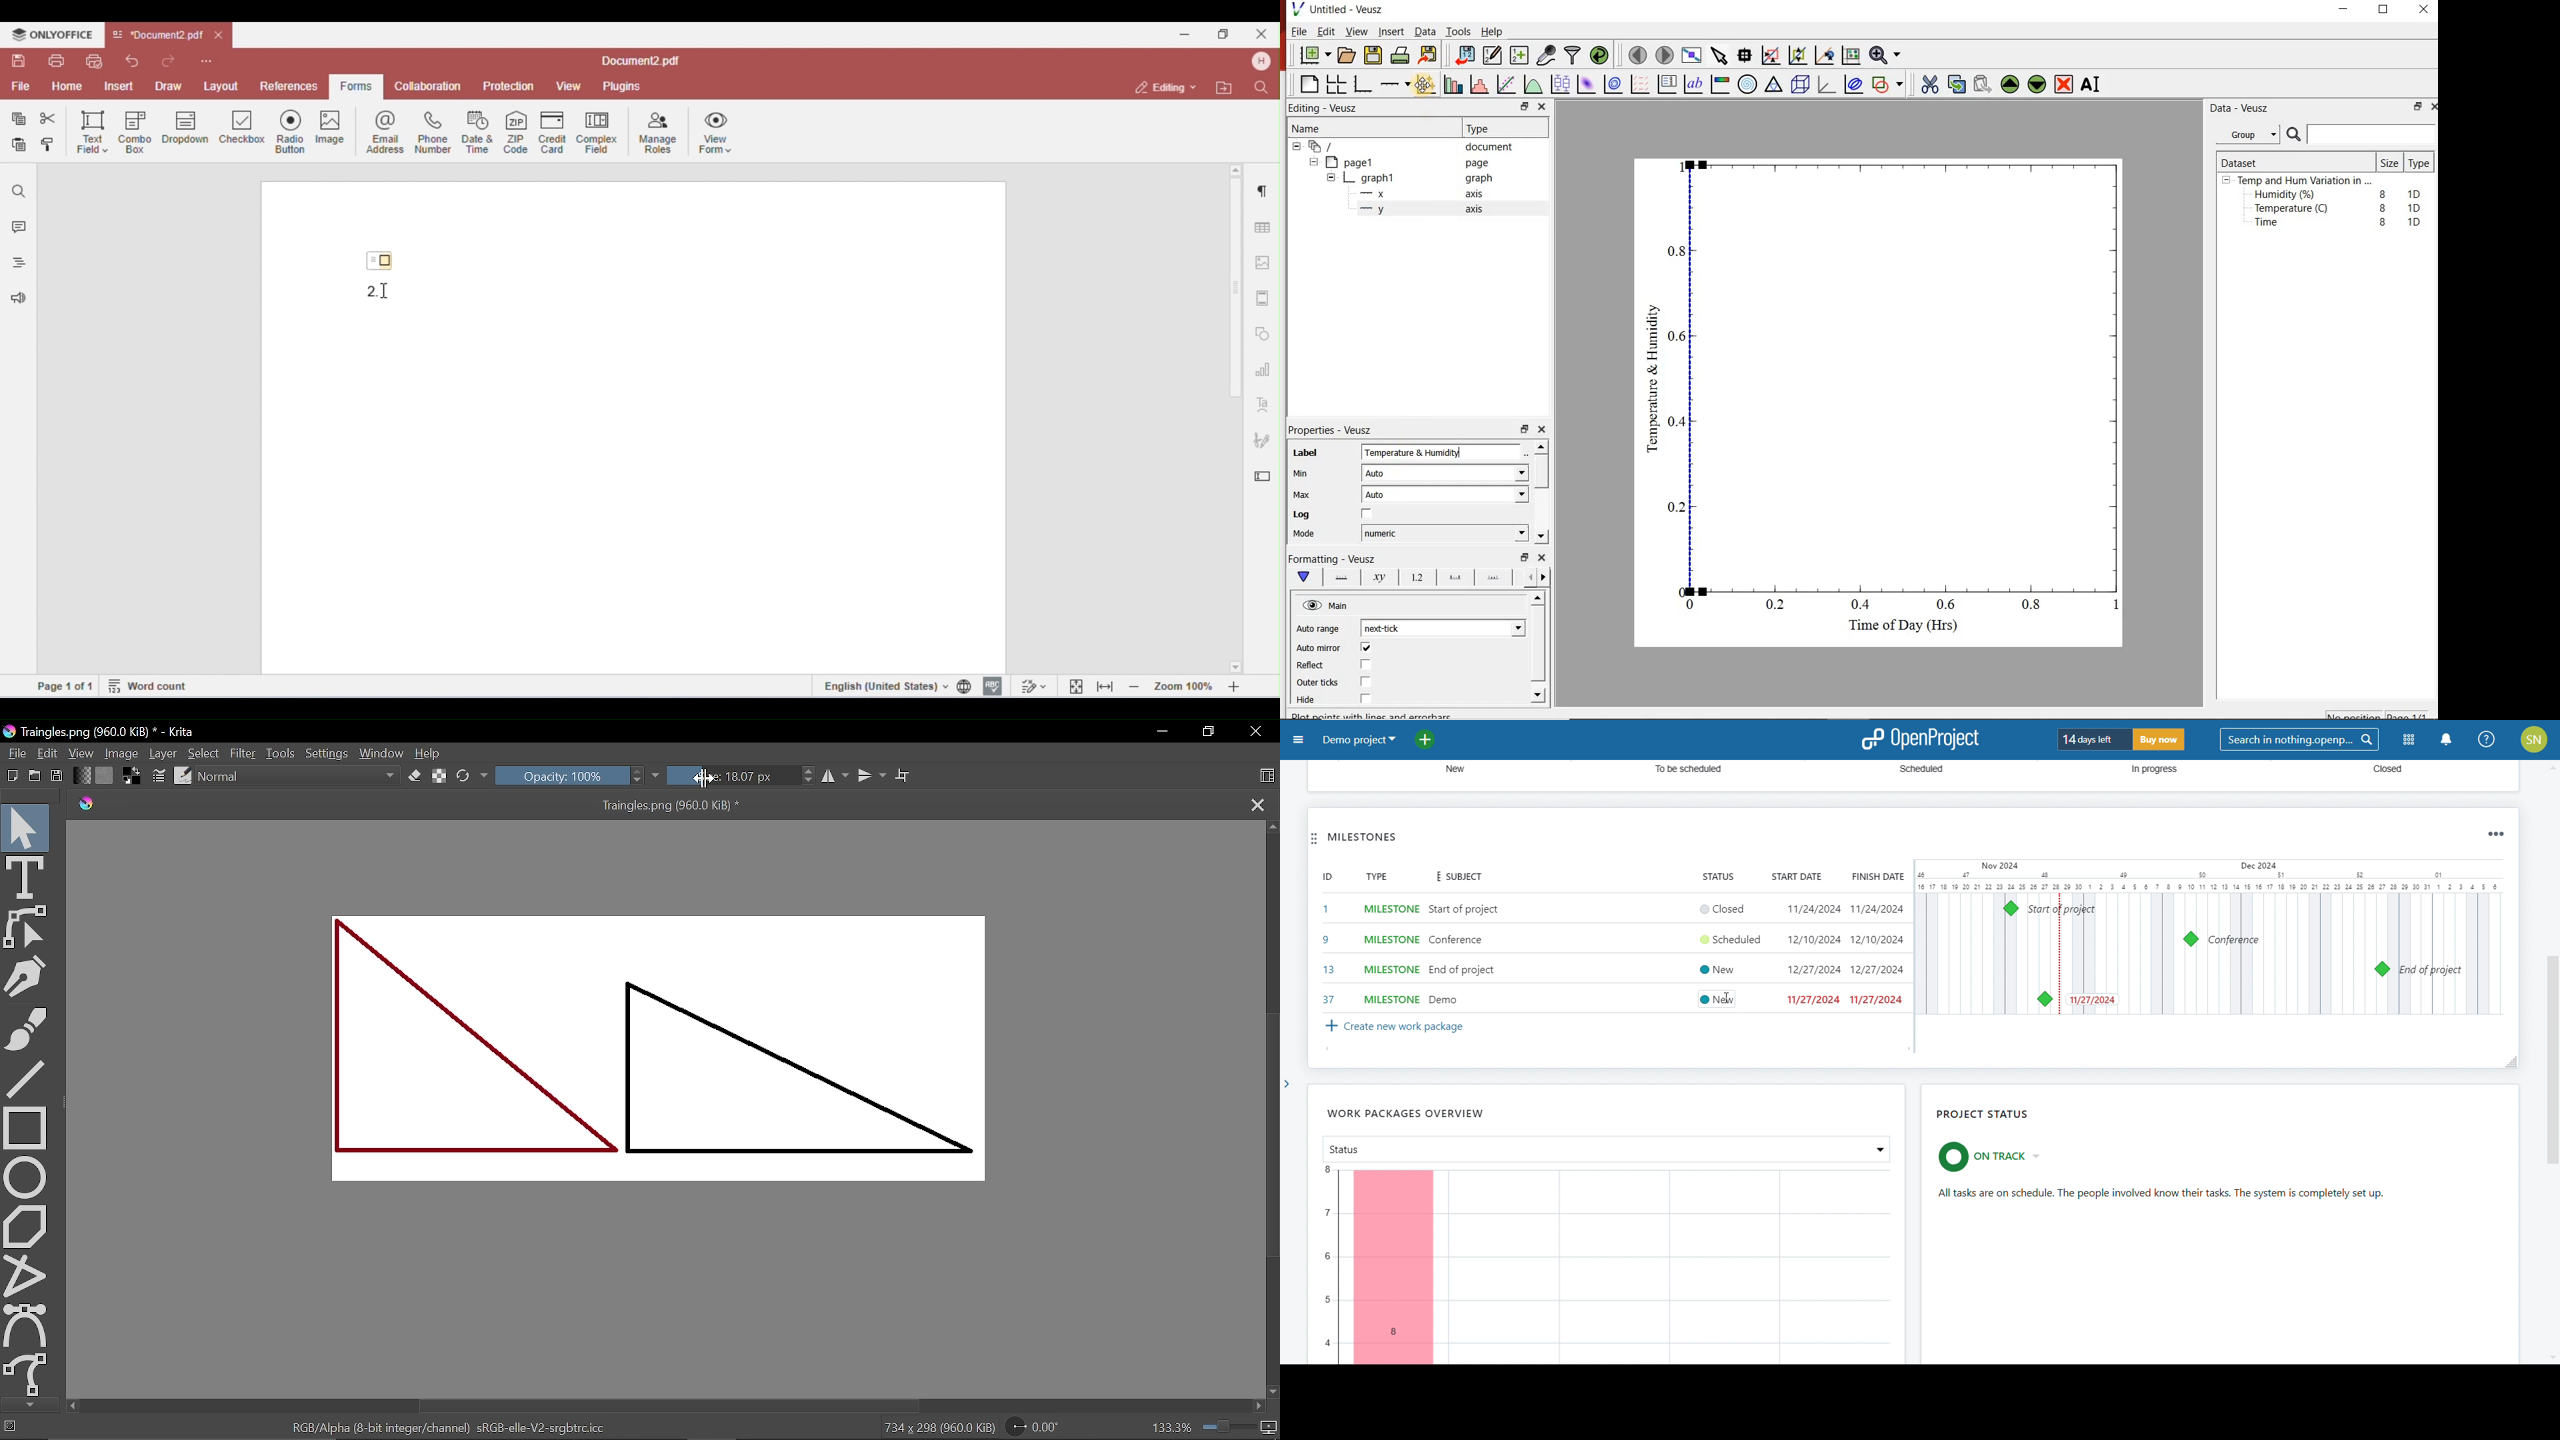 The width and height of the screenshot is (2576, 1456). Describe the element at coordinates (1778, 606) in the screenshot. I see `0.2` at that location.